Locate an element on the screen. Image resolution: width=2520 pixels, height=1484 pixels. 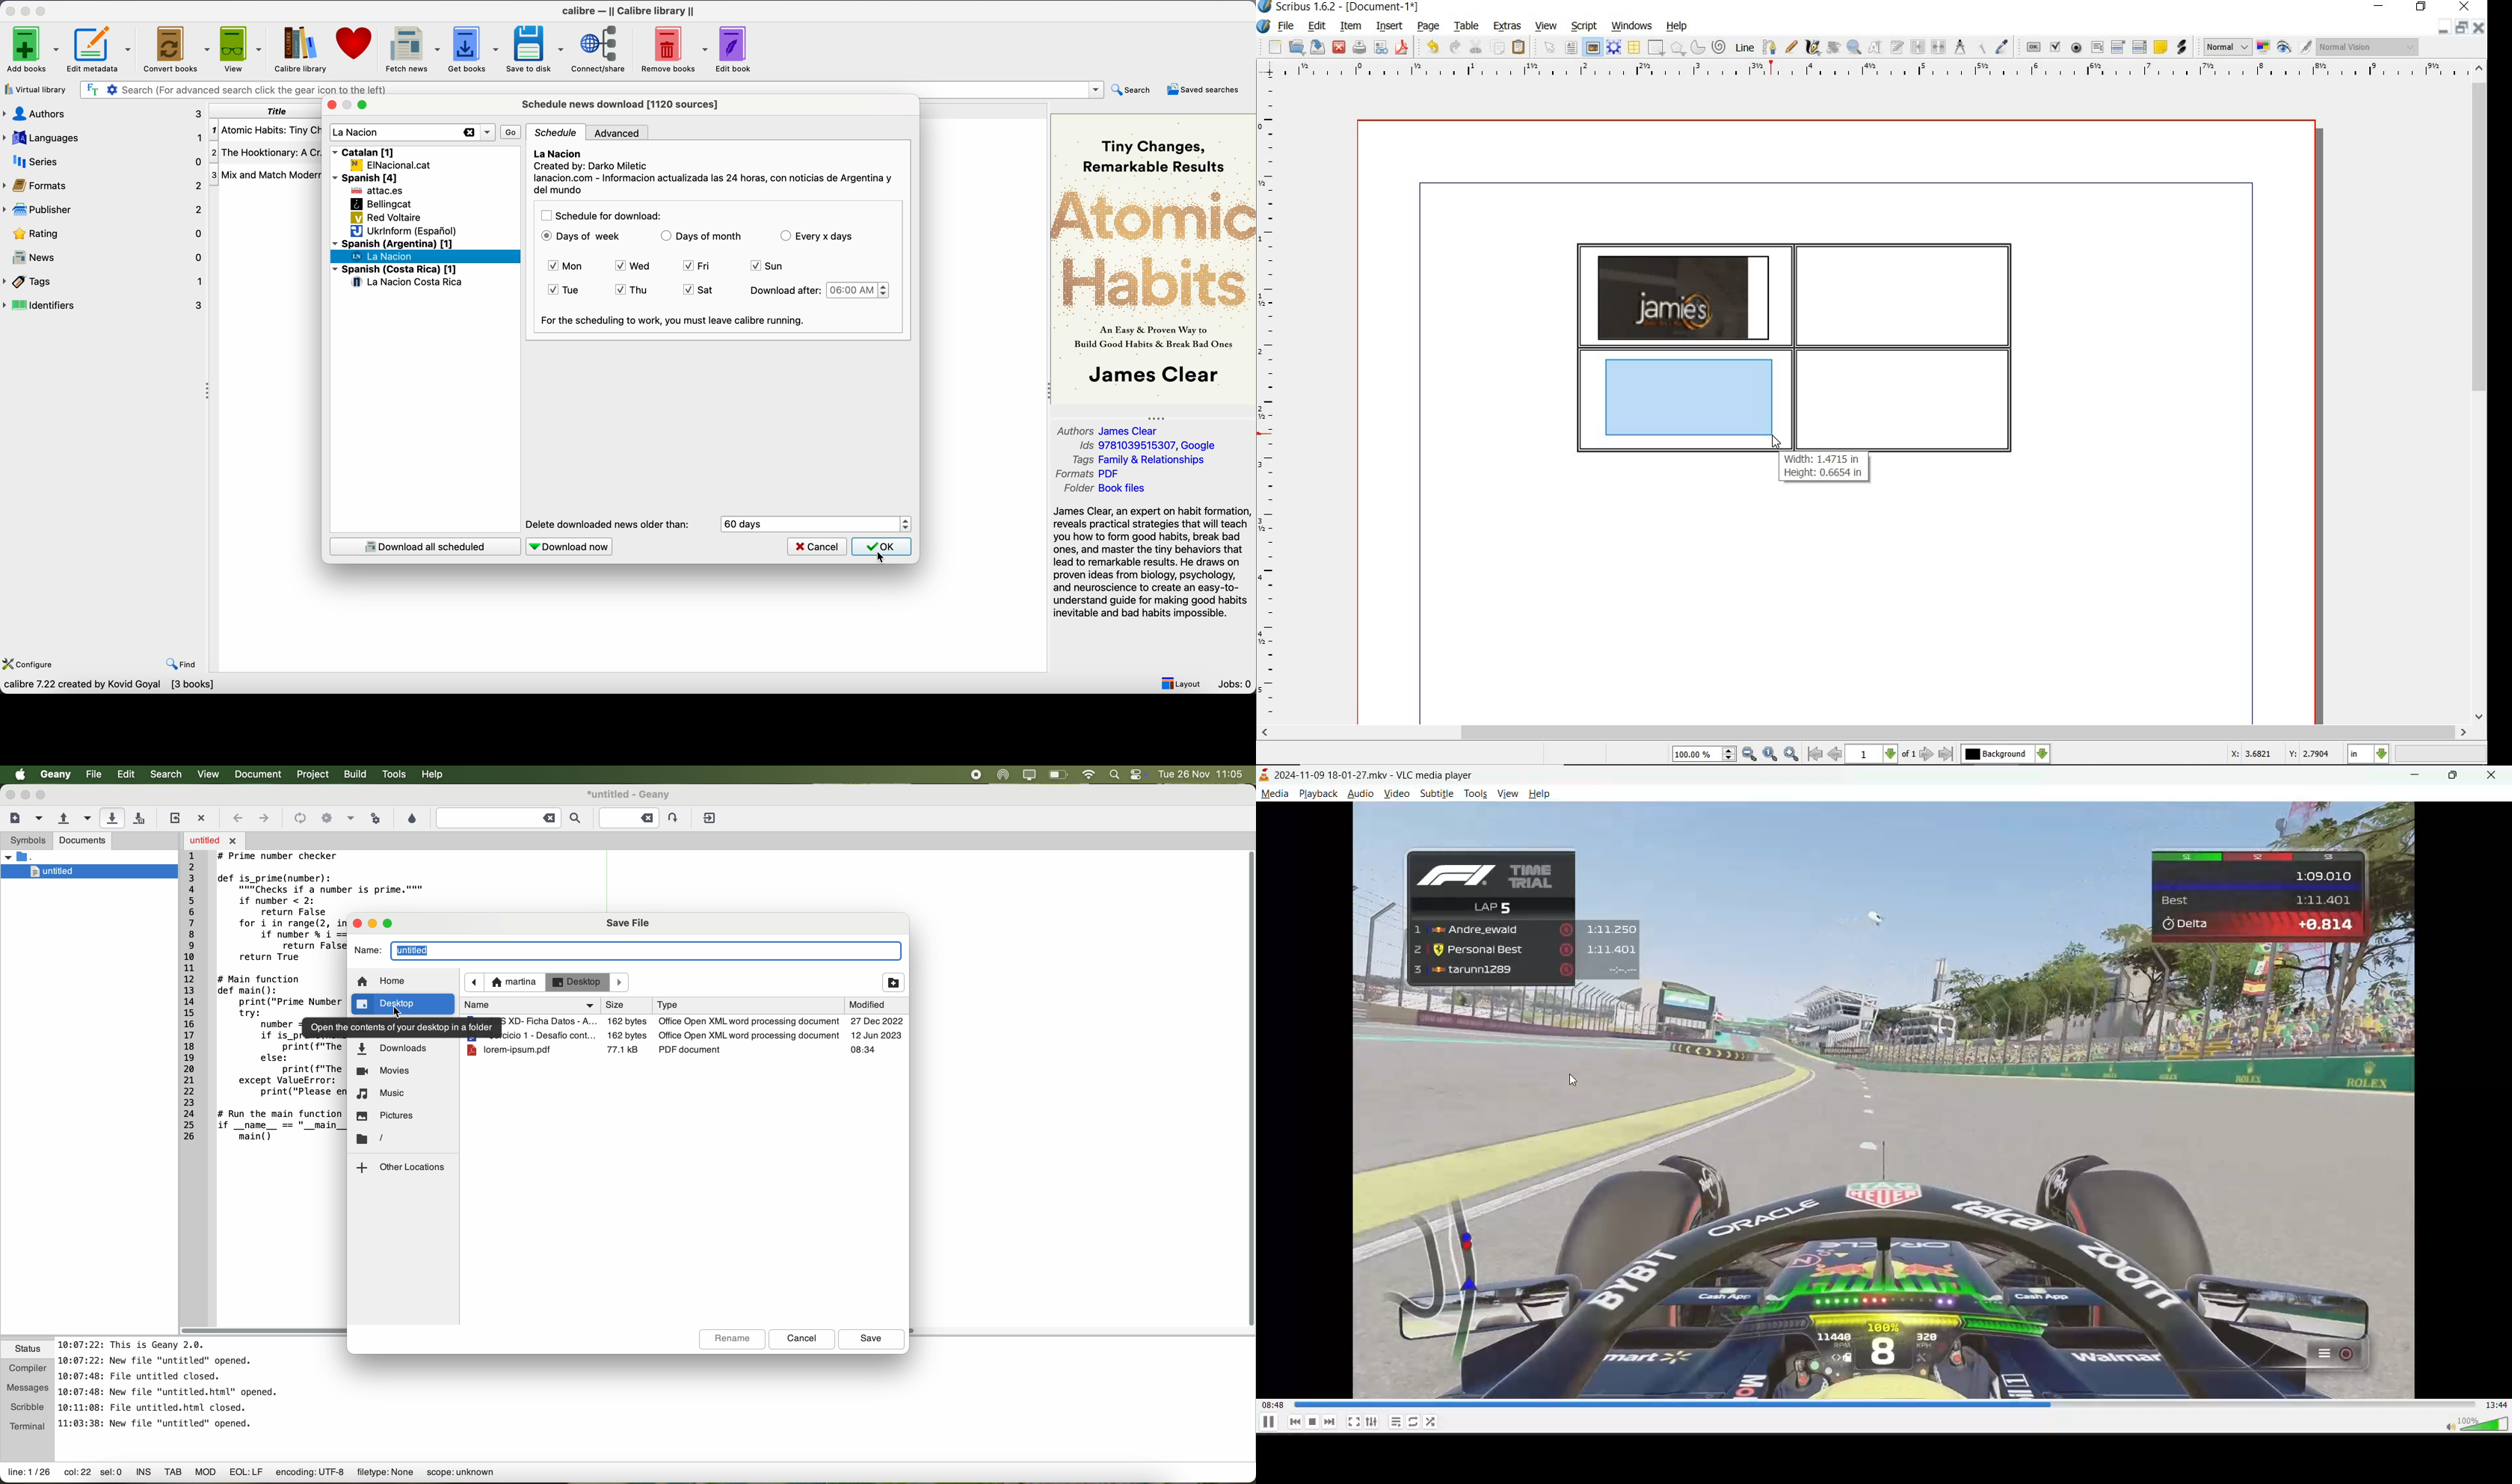
close popup is located at coordinates (330, 105).